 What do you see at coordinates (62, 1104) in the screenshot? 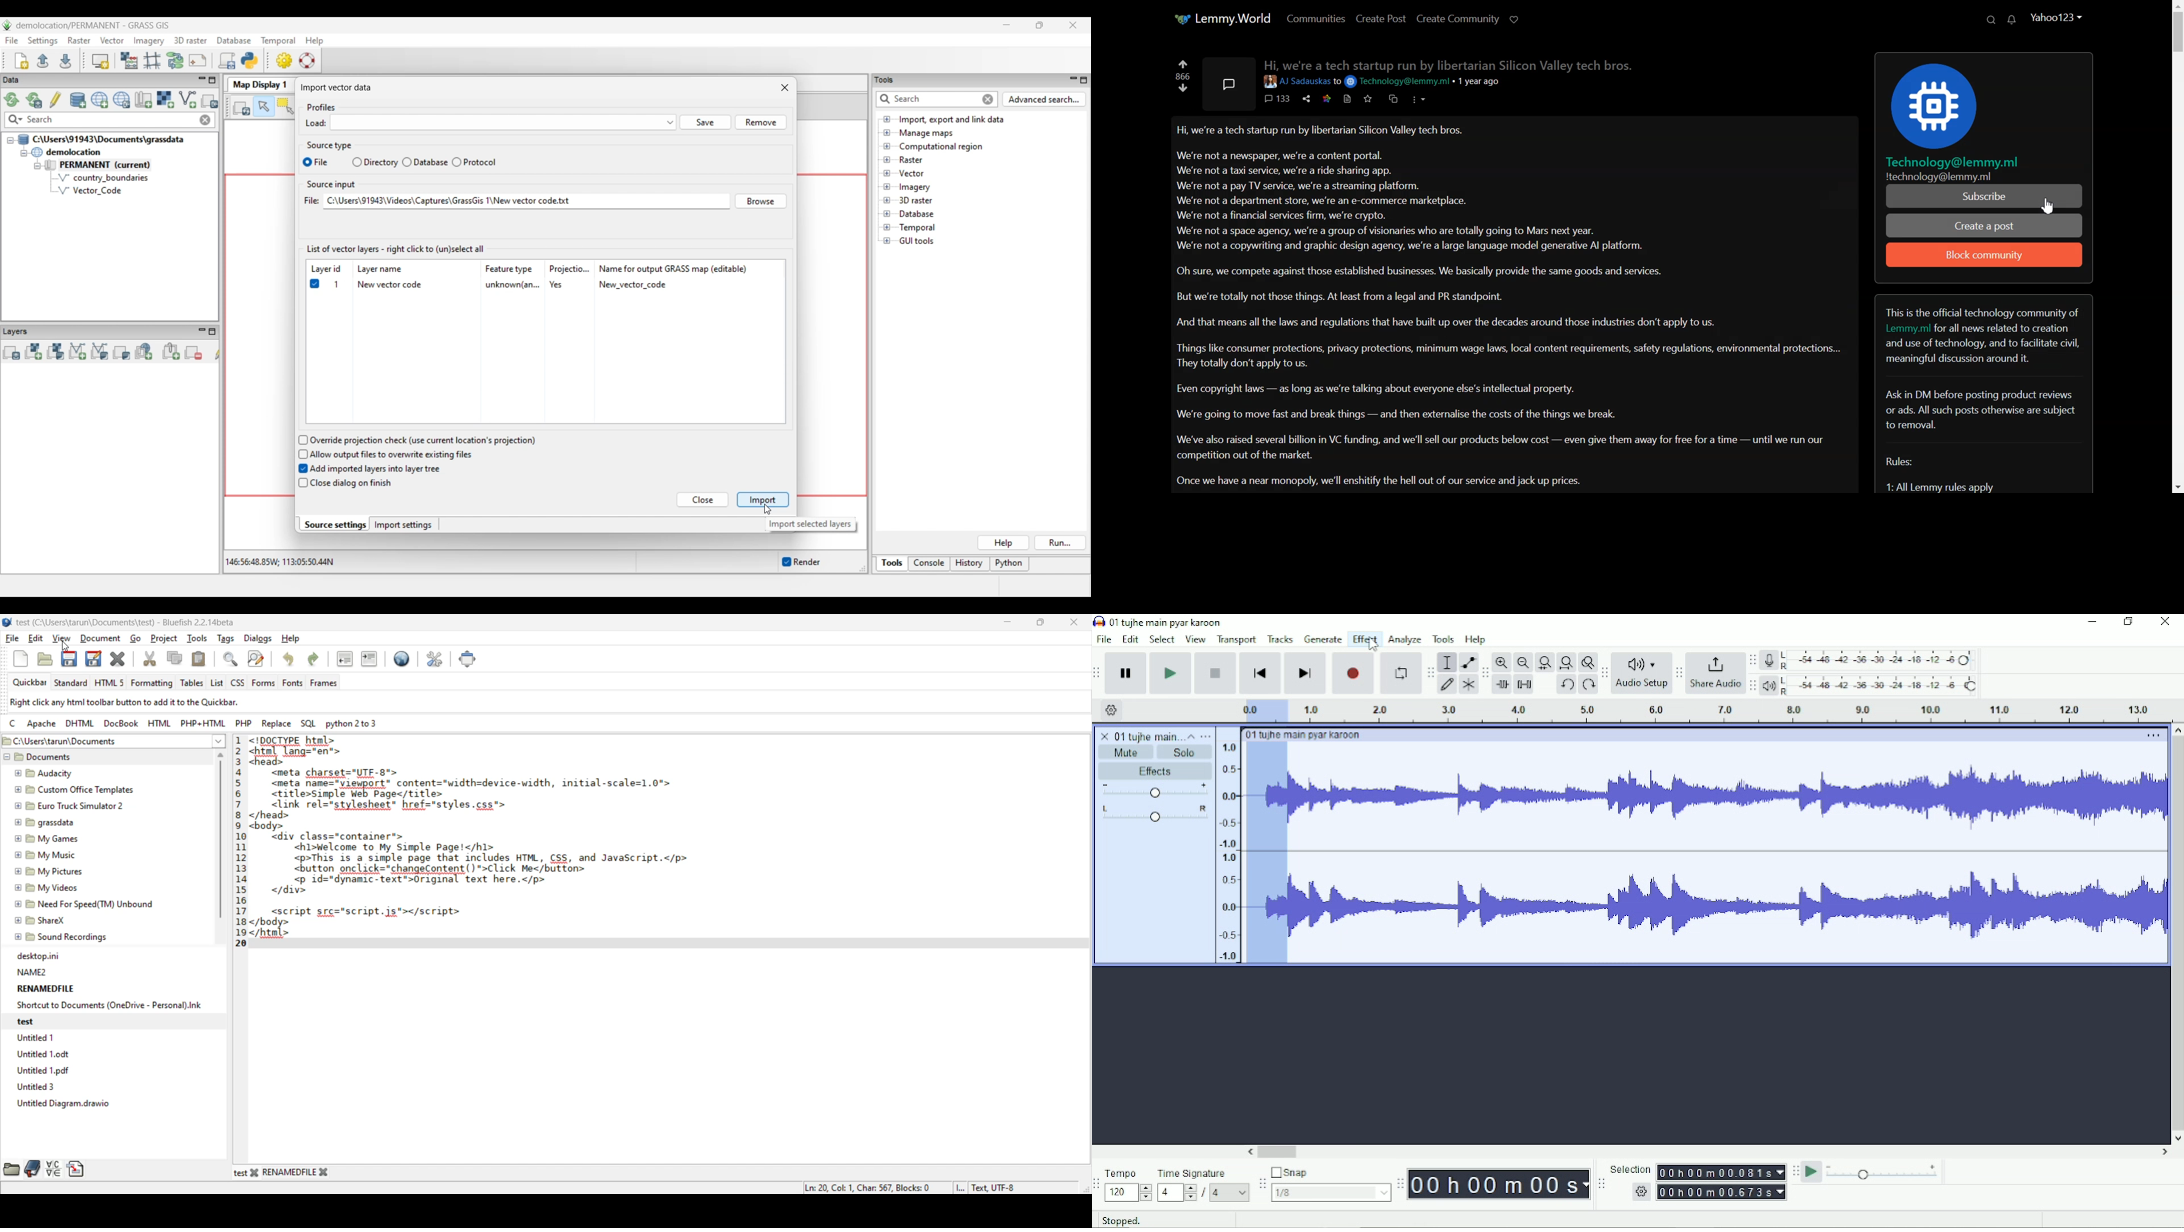
I see `Untitled Diagram.drawio` at bounding box center [62, 1104].